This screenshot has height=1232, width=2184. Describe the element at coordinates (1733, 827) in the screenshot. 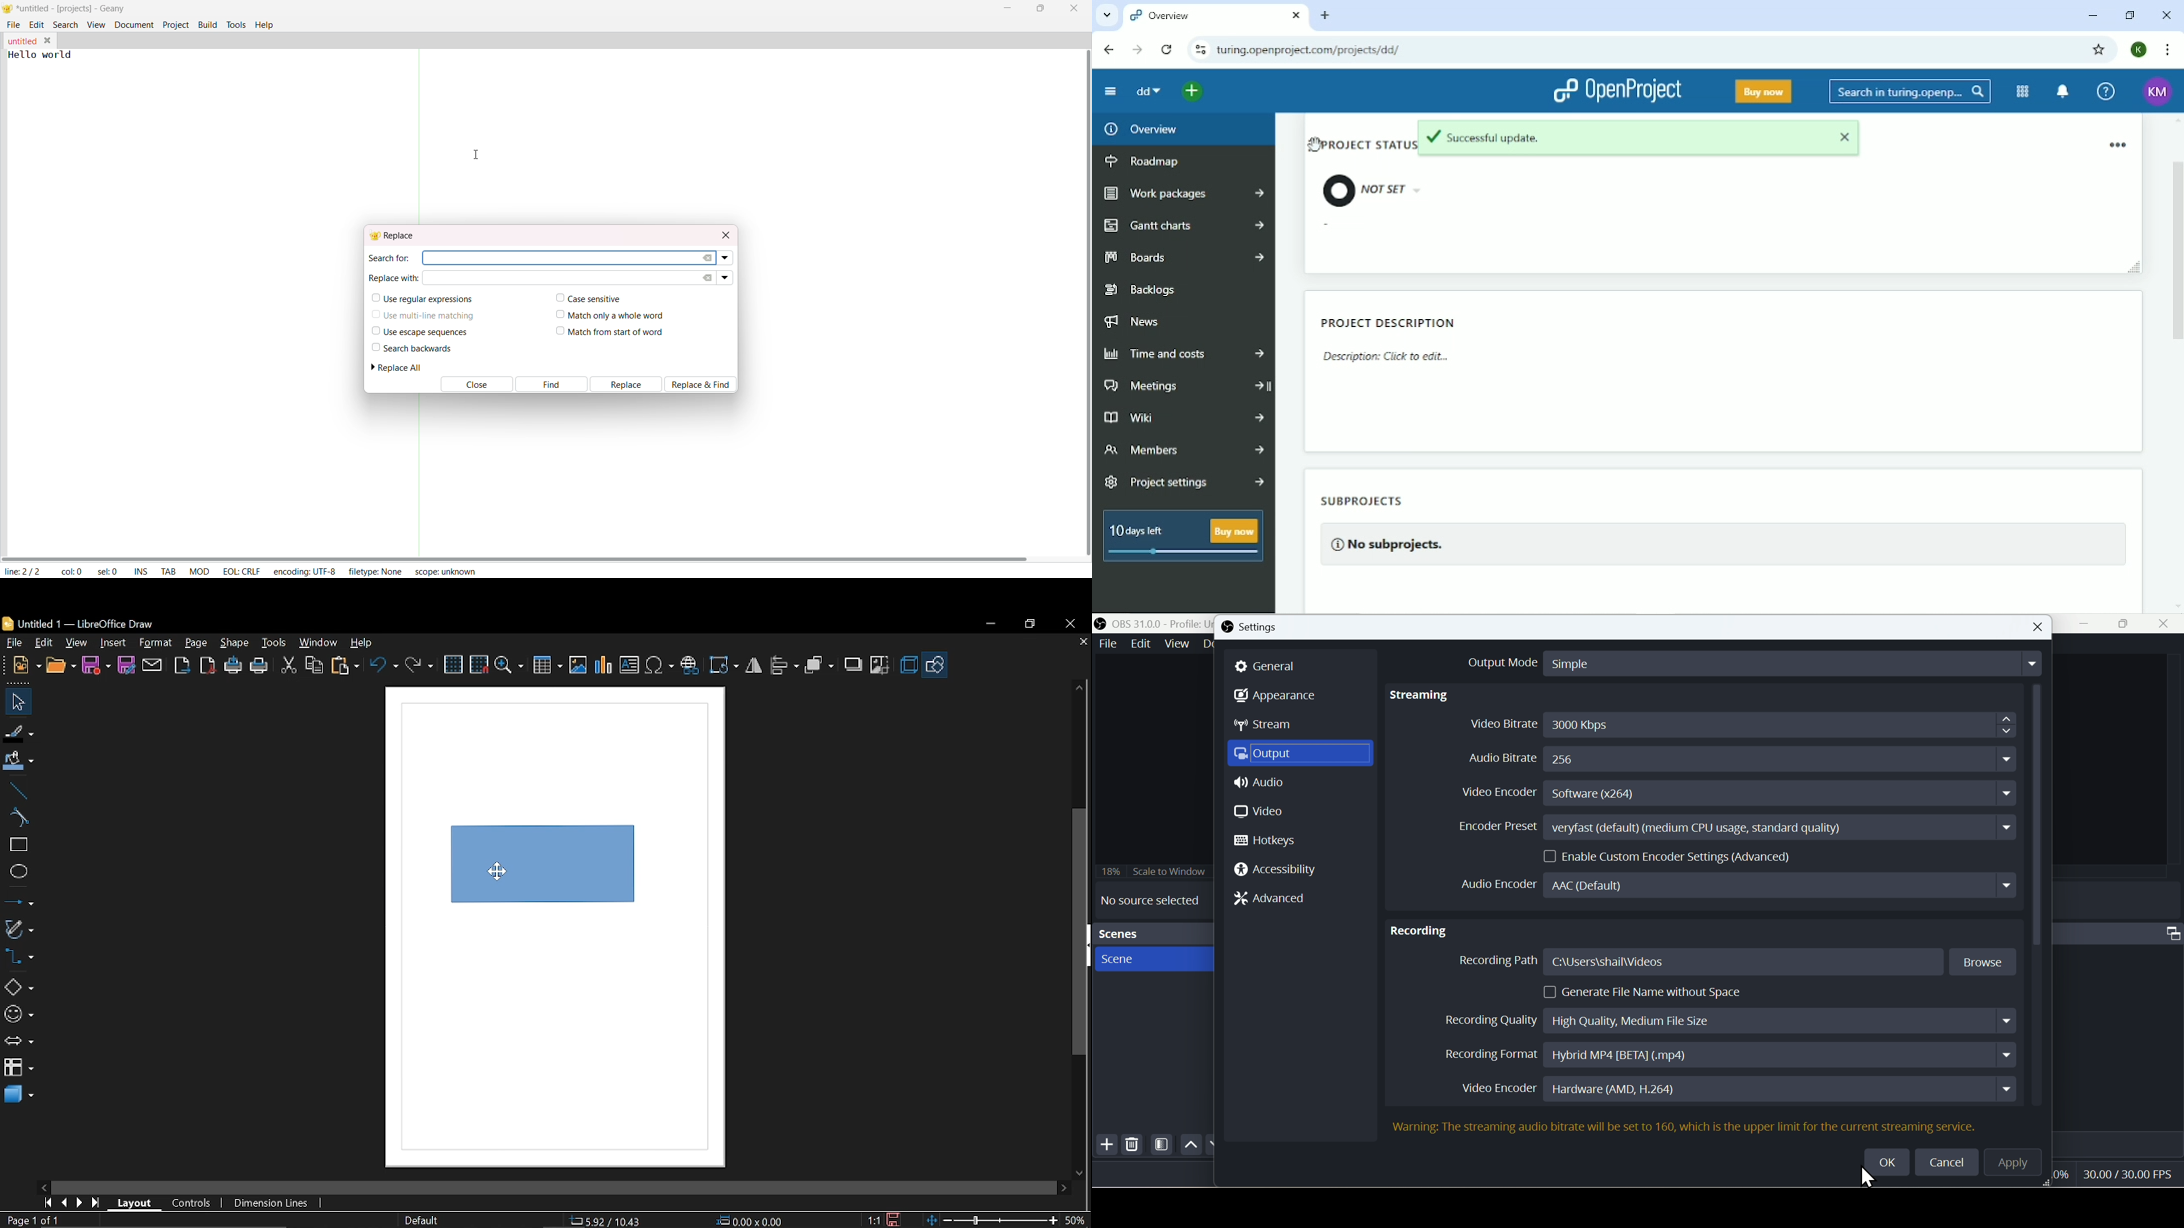

I see `Encoder Preset` at that location.